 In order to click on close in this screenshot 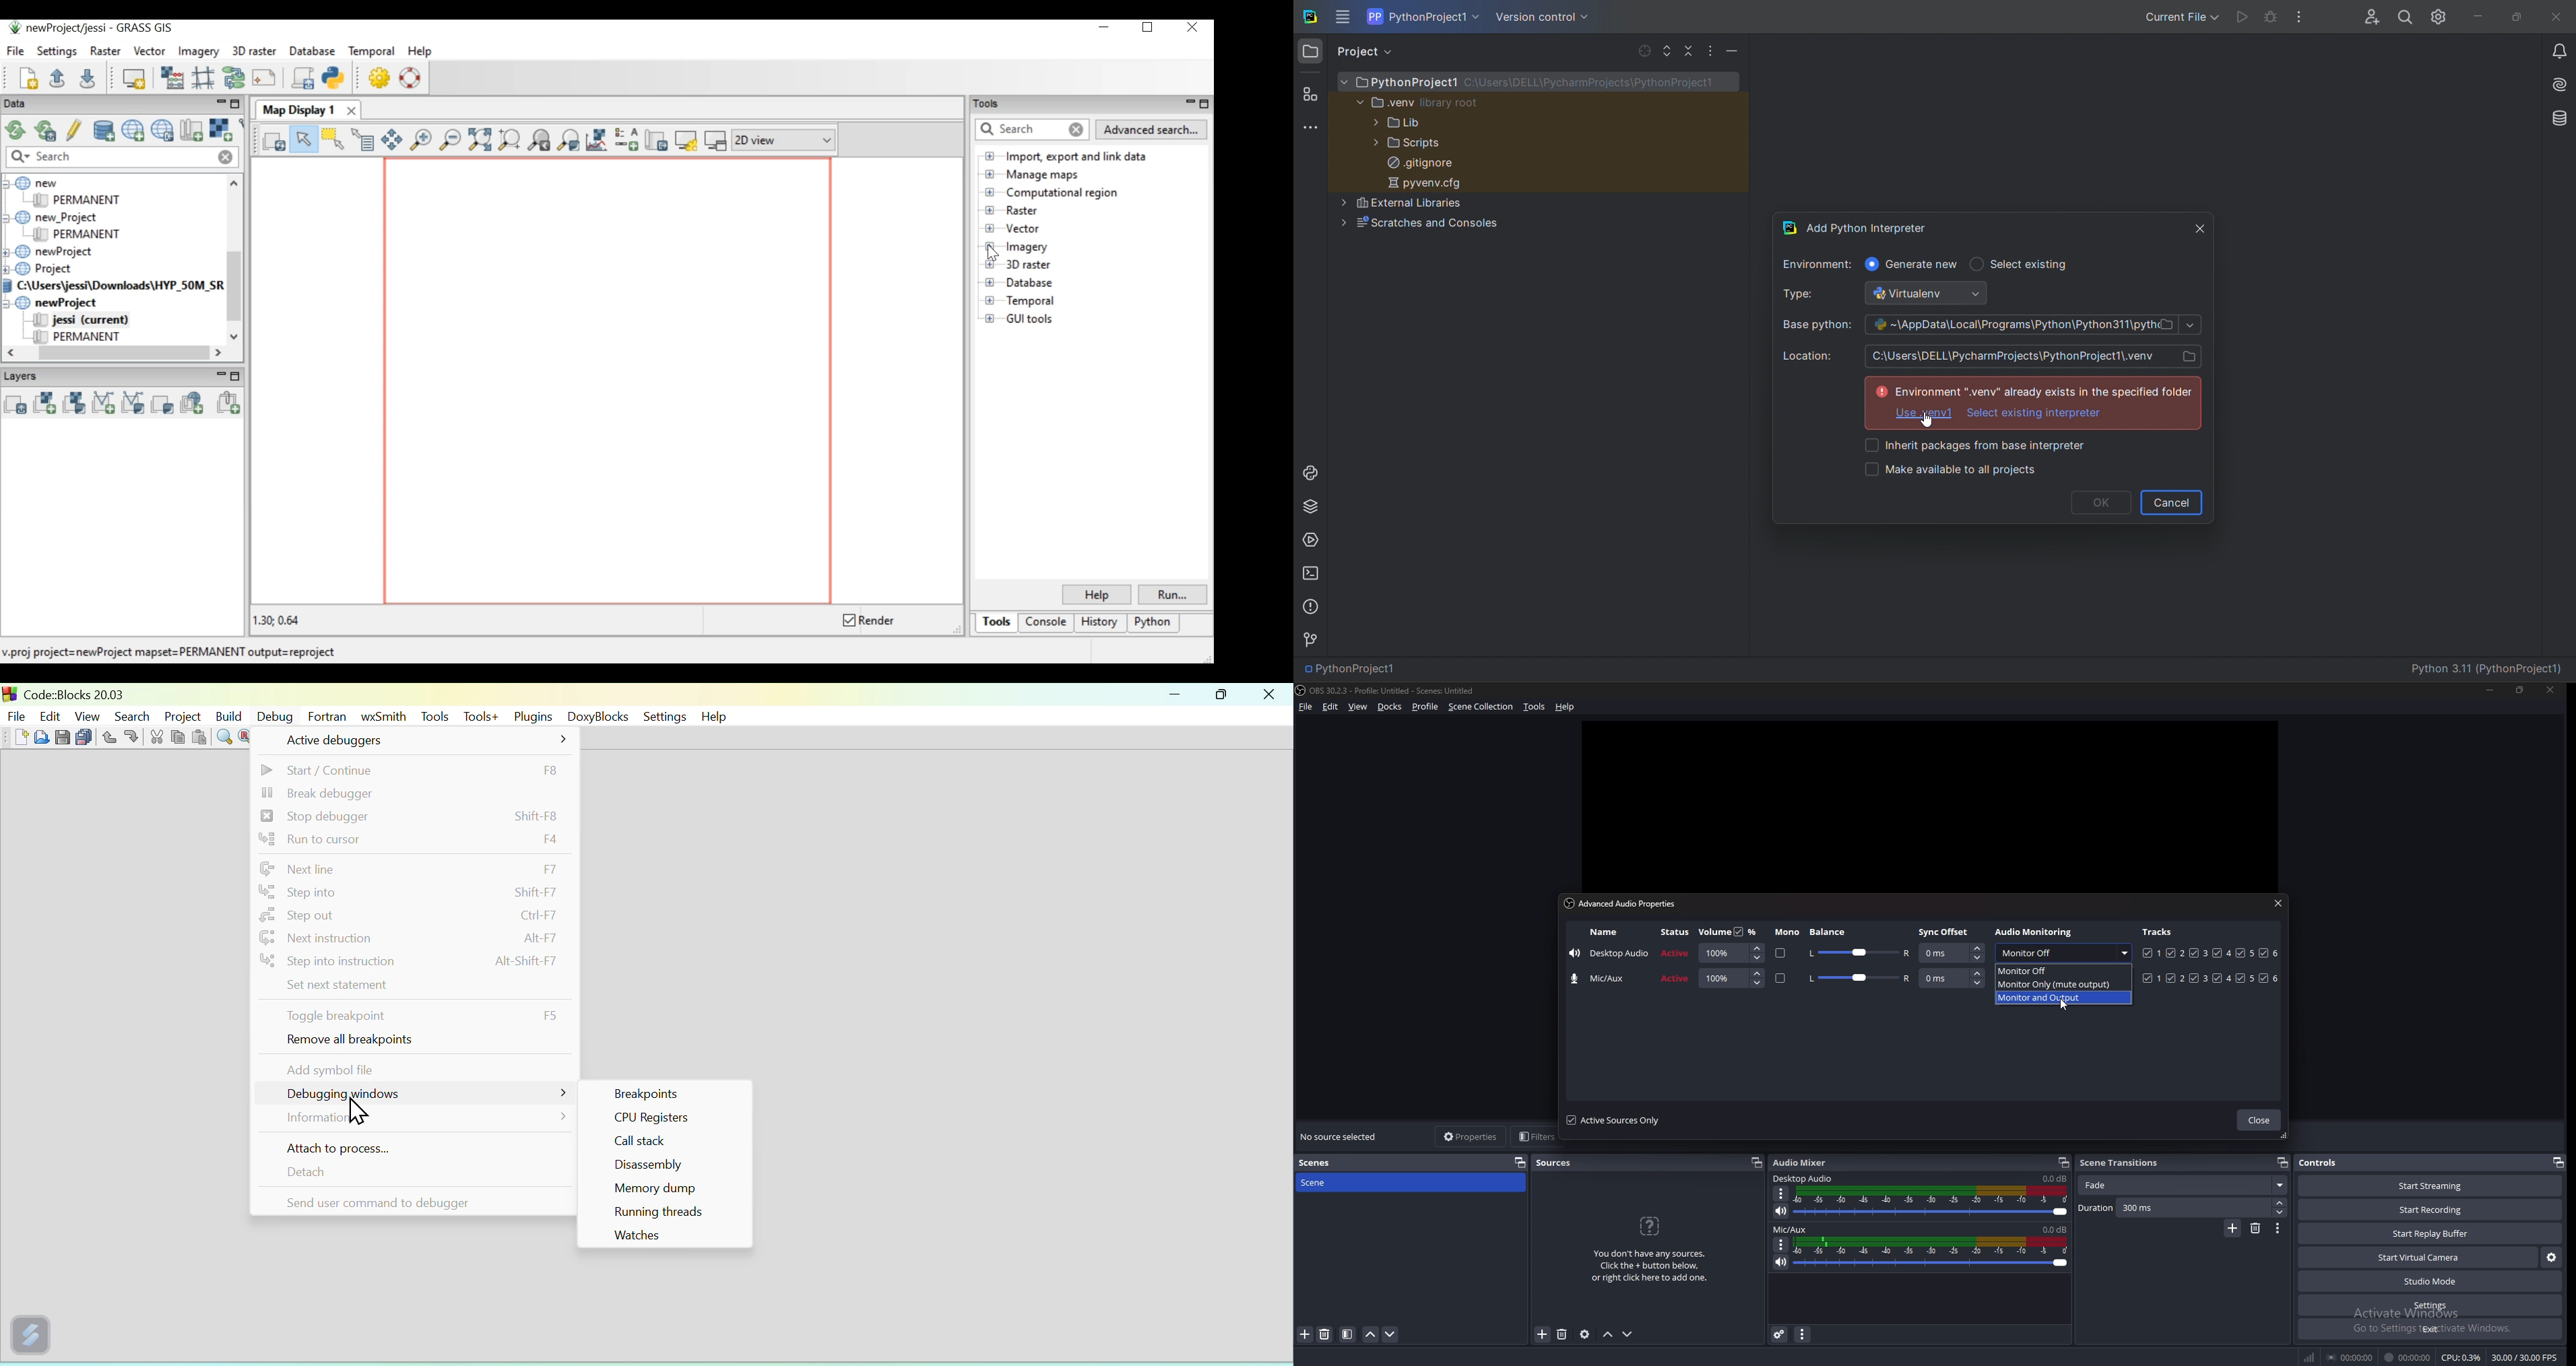, I will do `click(2259, 1120)`.